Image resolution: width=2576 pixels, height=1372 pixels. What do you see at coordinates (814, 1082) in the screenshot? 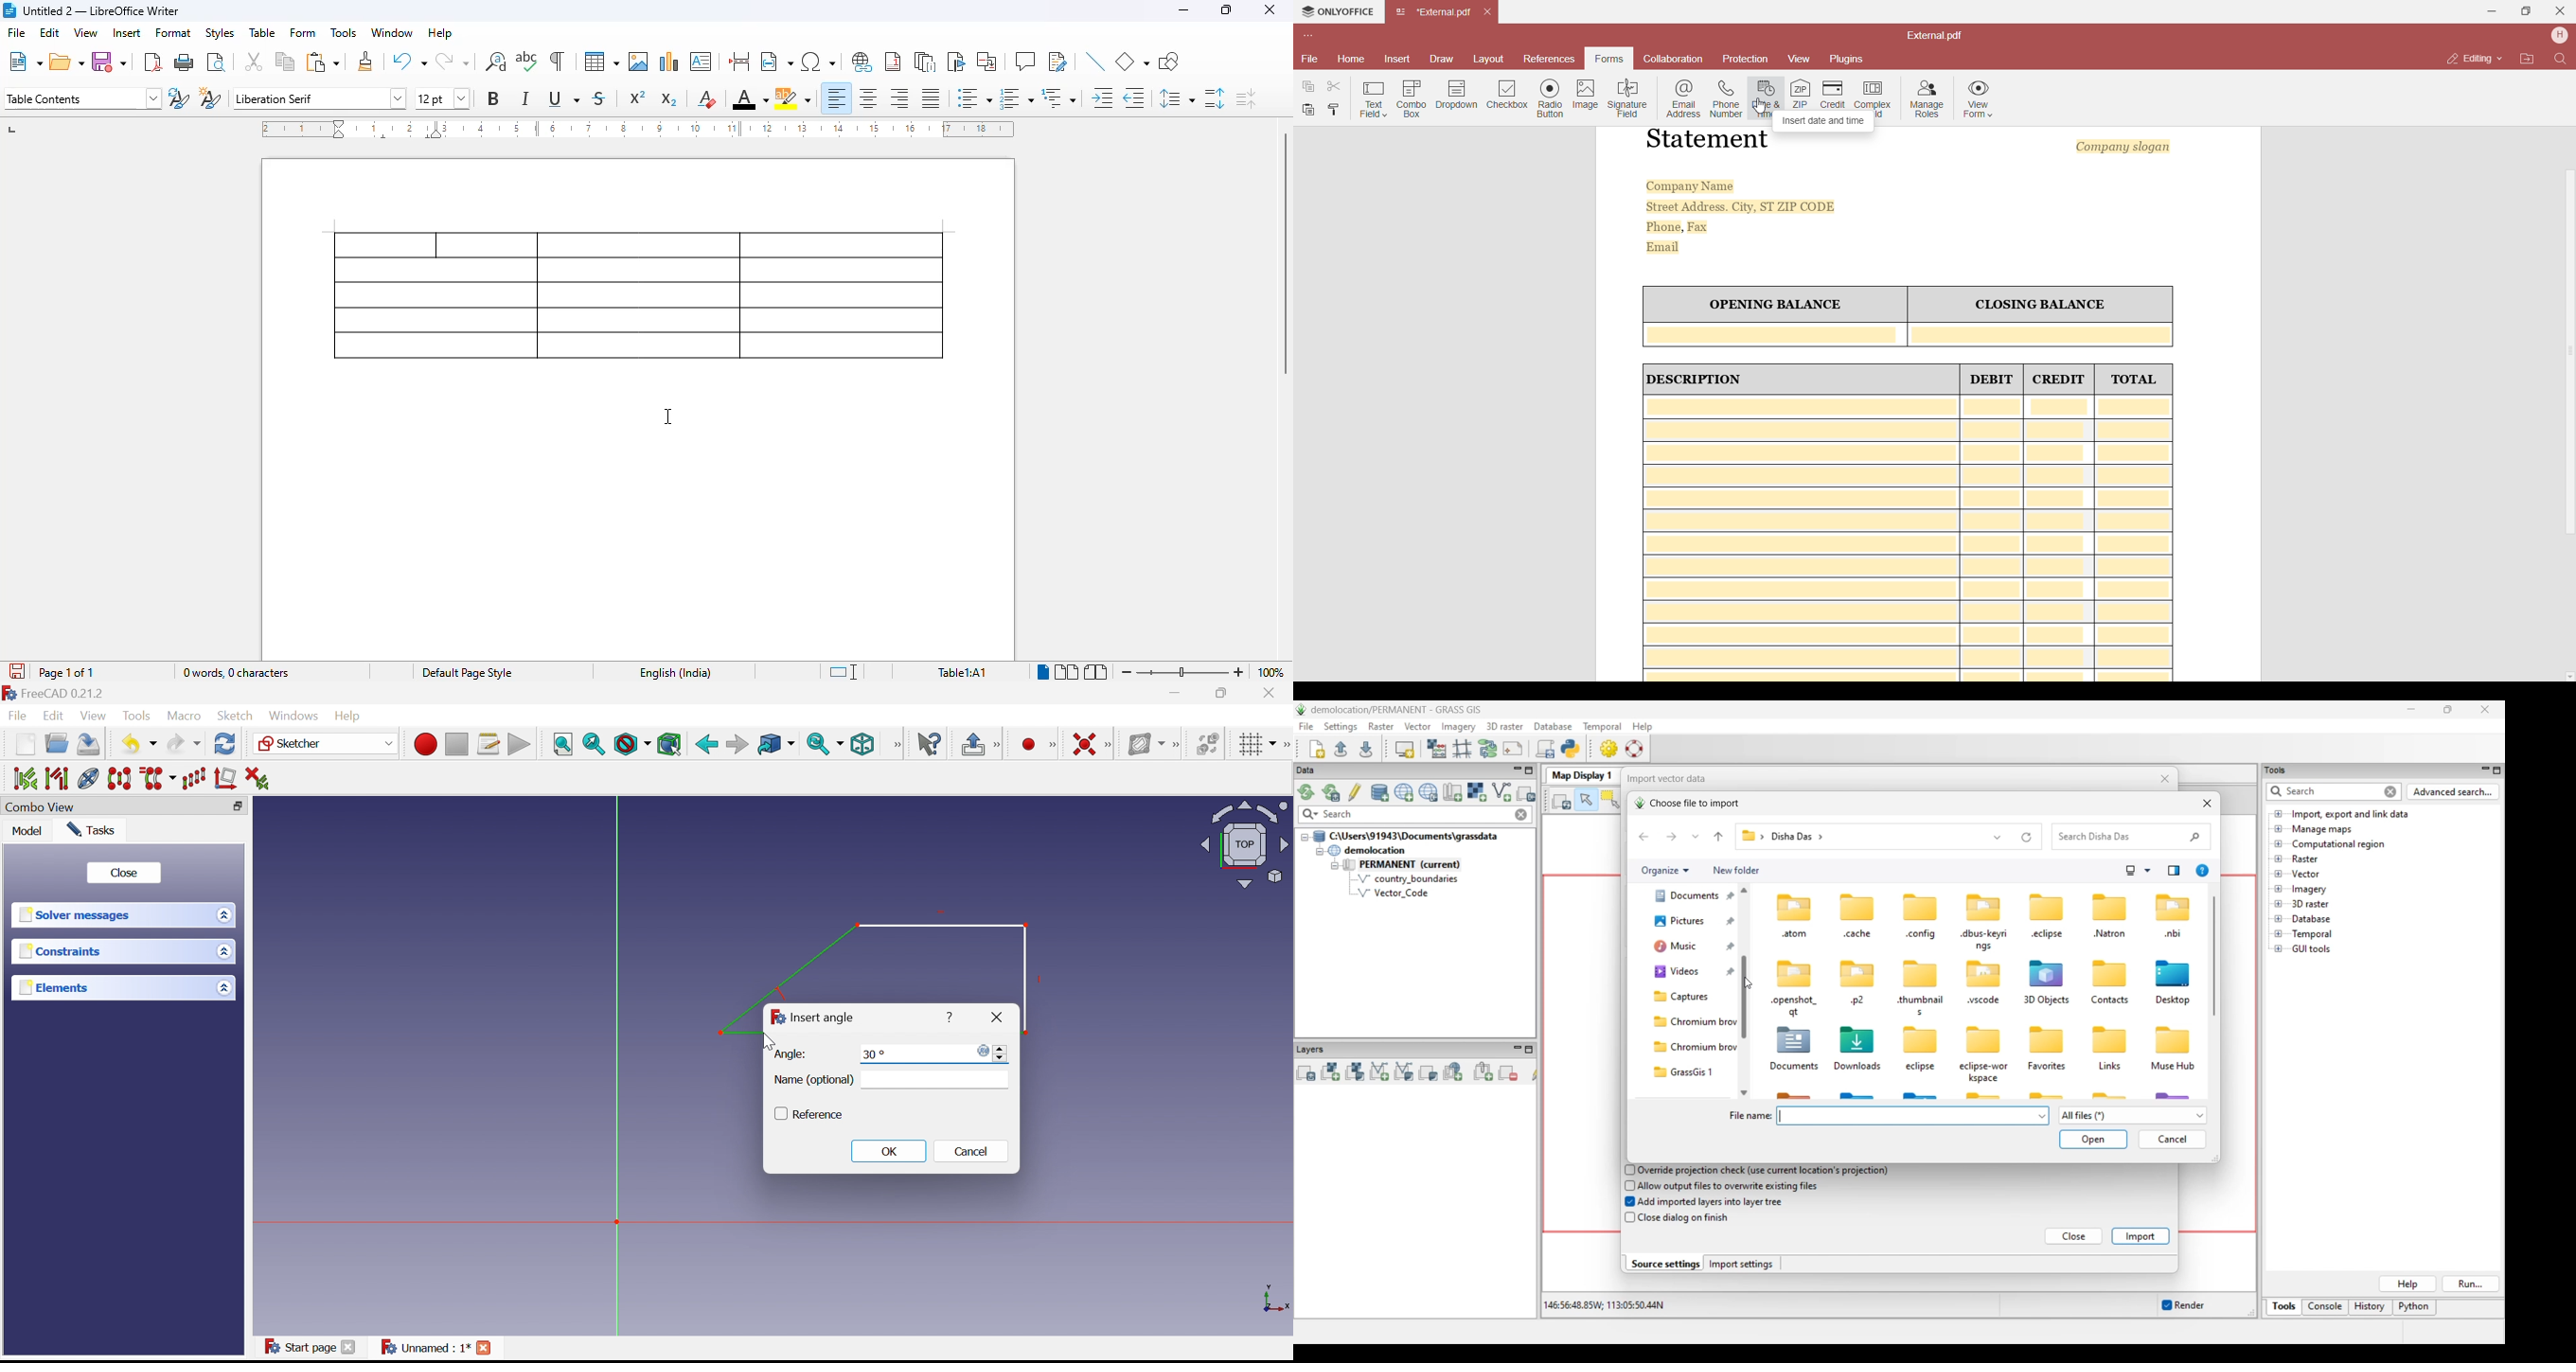
I see `Name (optional)` at bounding box center [814, 1082].